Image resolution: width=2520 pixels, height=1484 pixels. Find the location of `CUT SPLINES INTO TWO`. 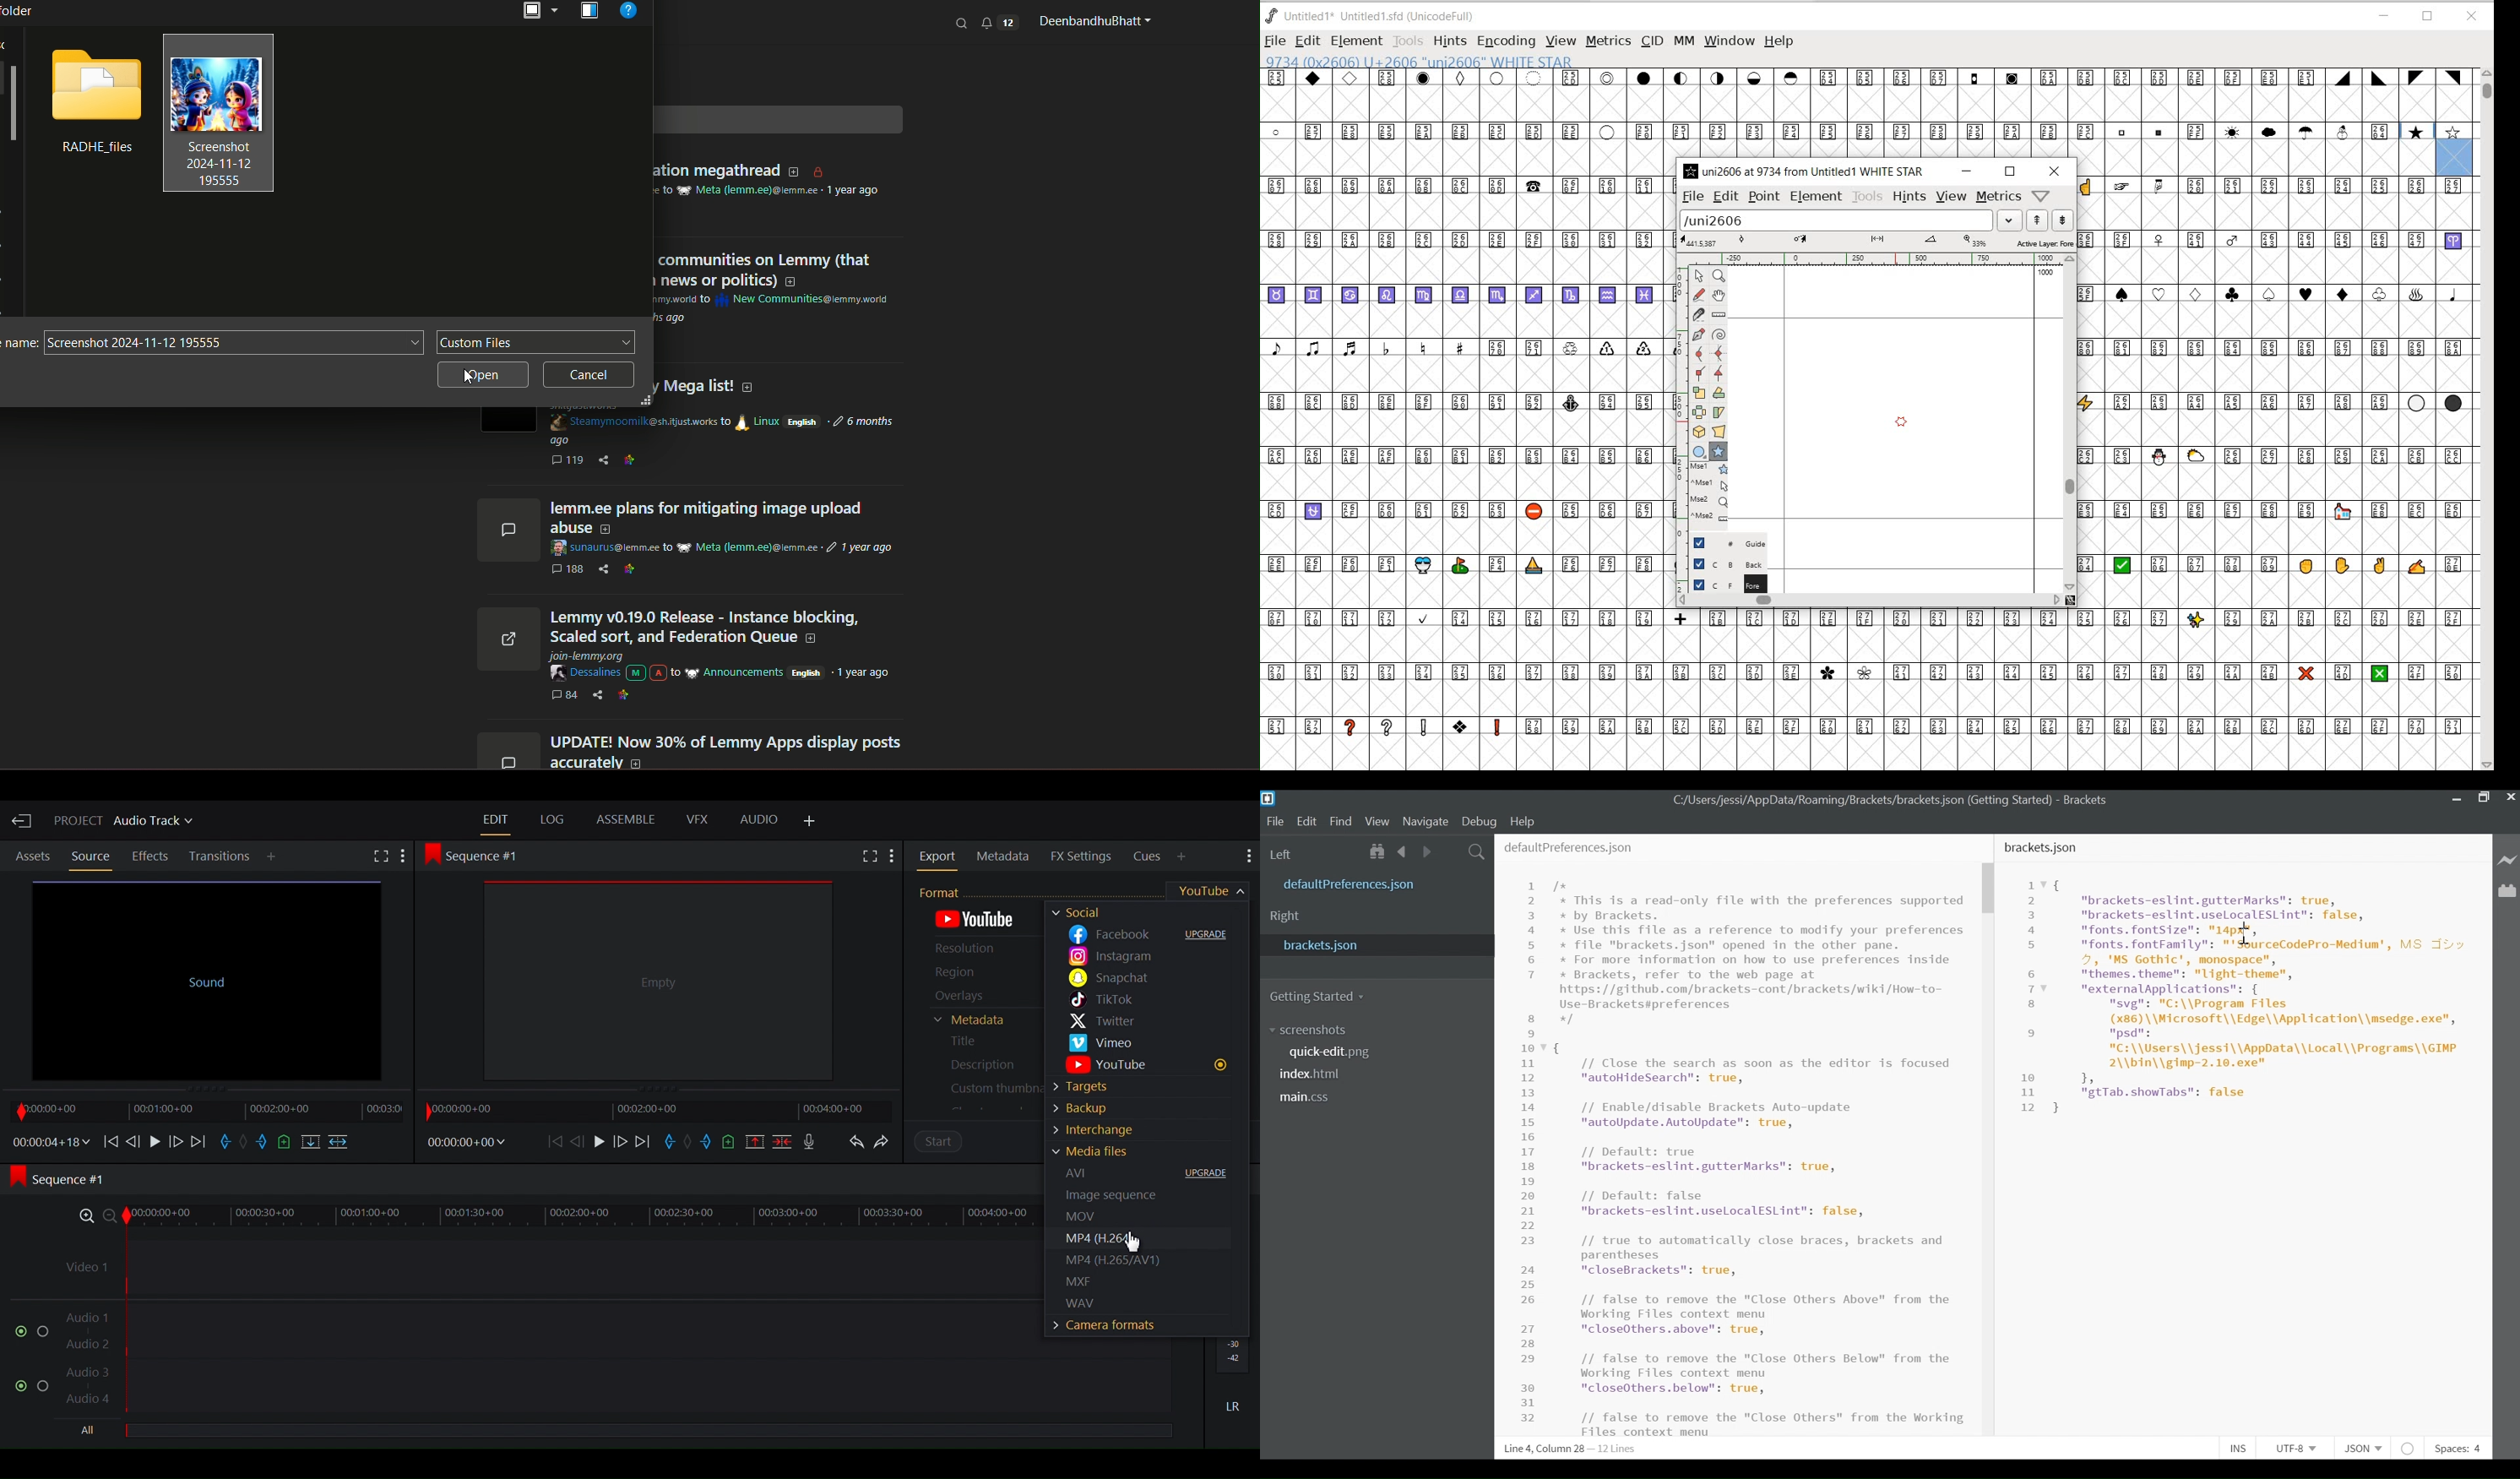

CUT SPLINES INTO TWO is located at coordinates (1699, 314).